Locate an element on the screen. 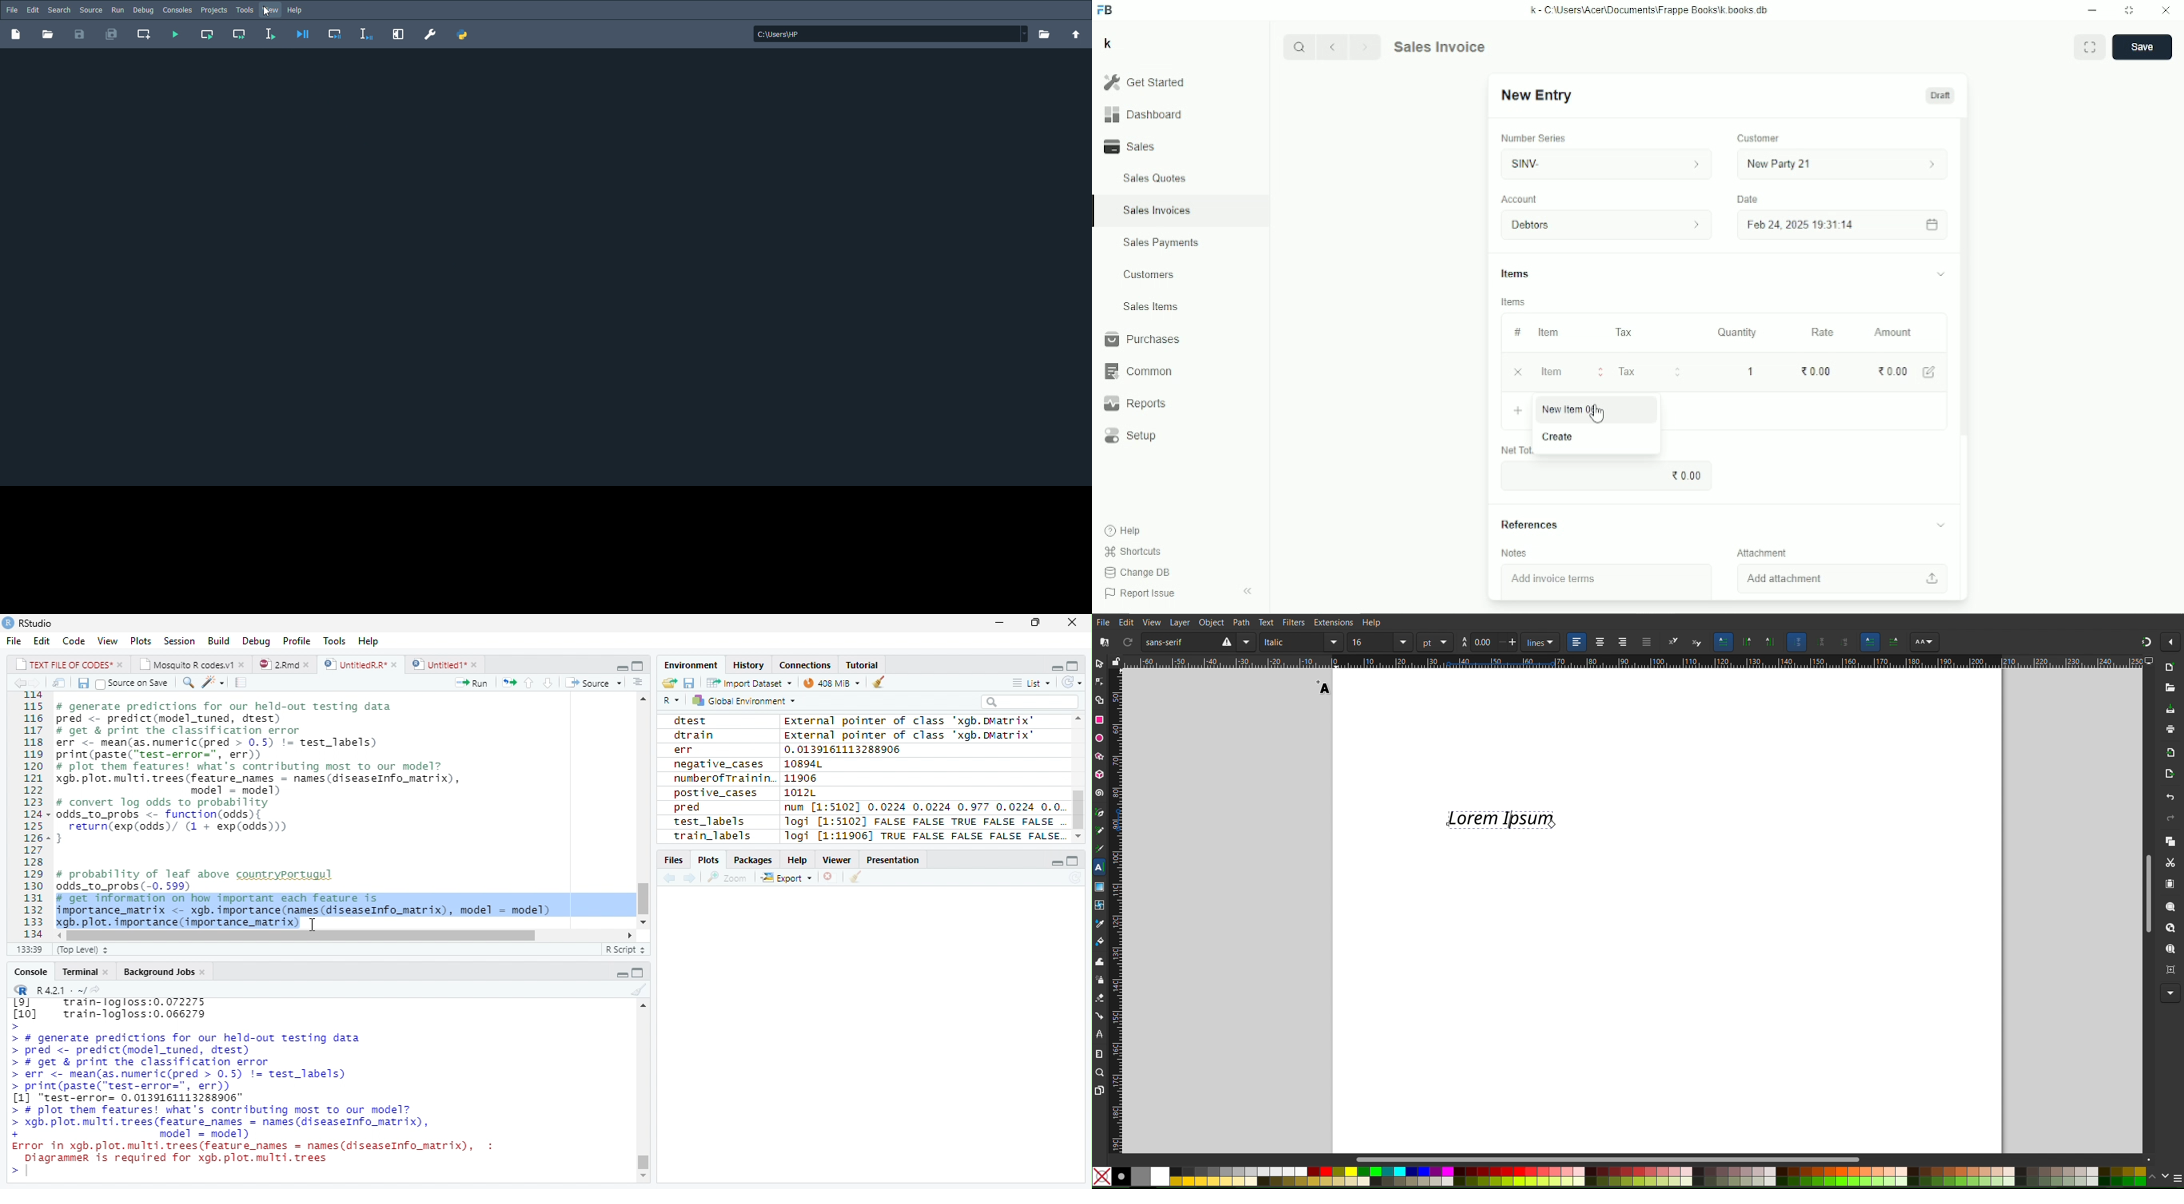  Background Jobs is located at coordinates (165, 971).